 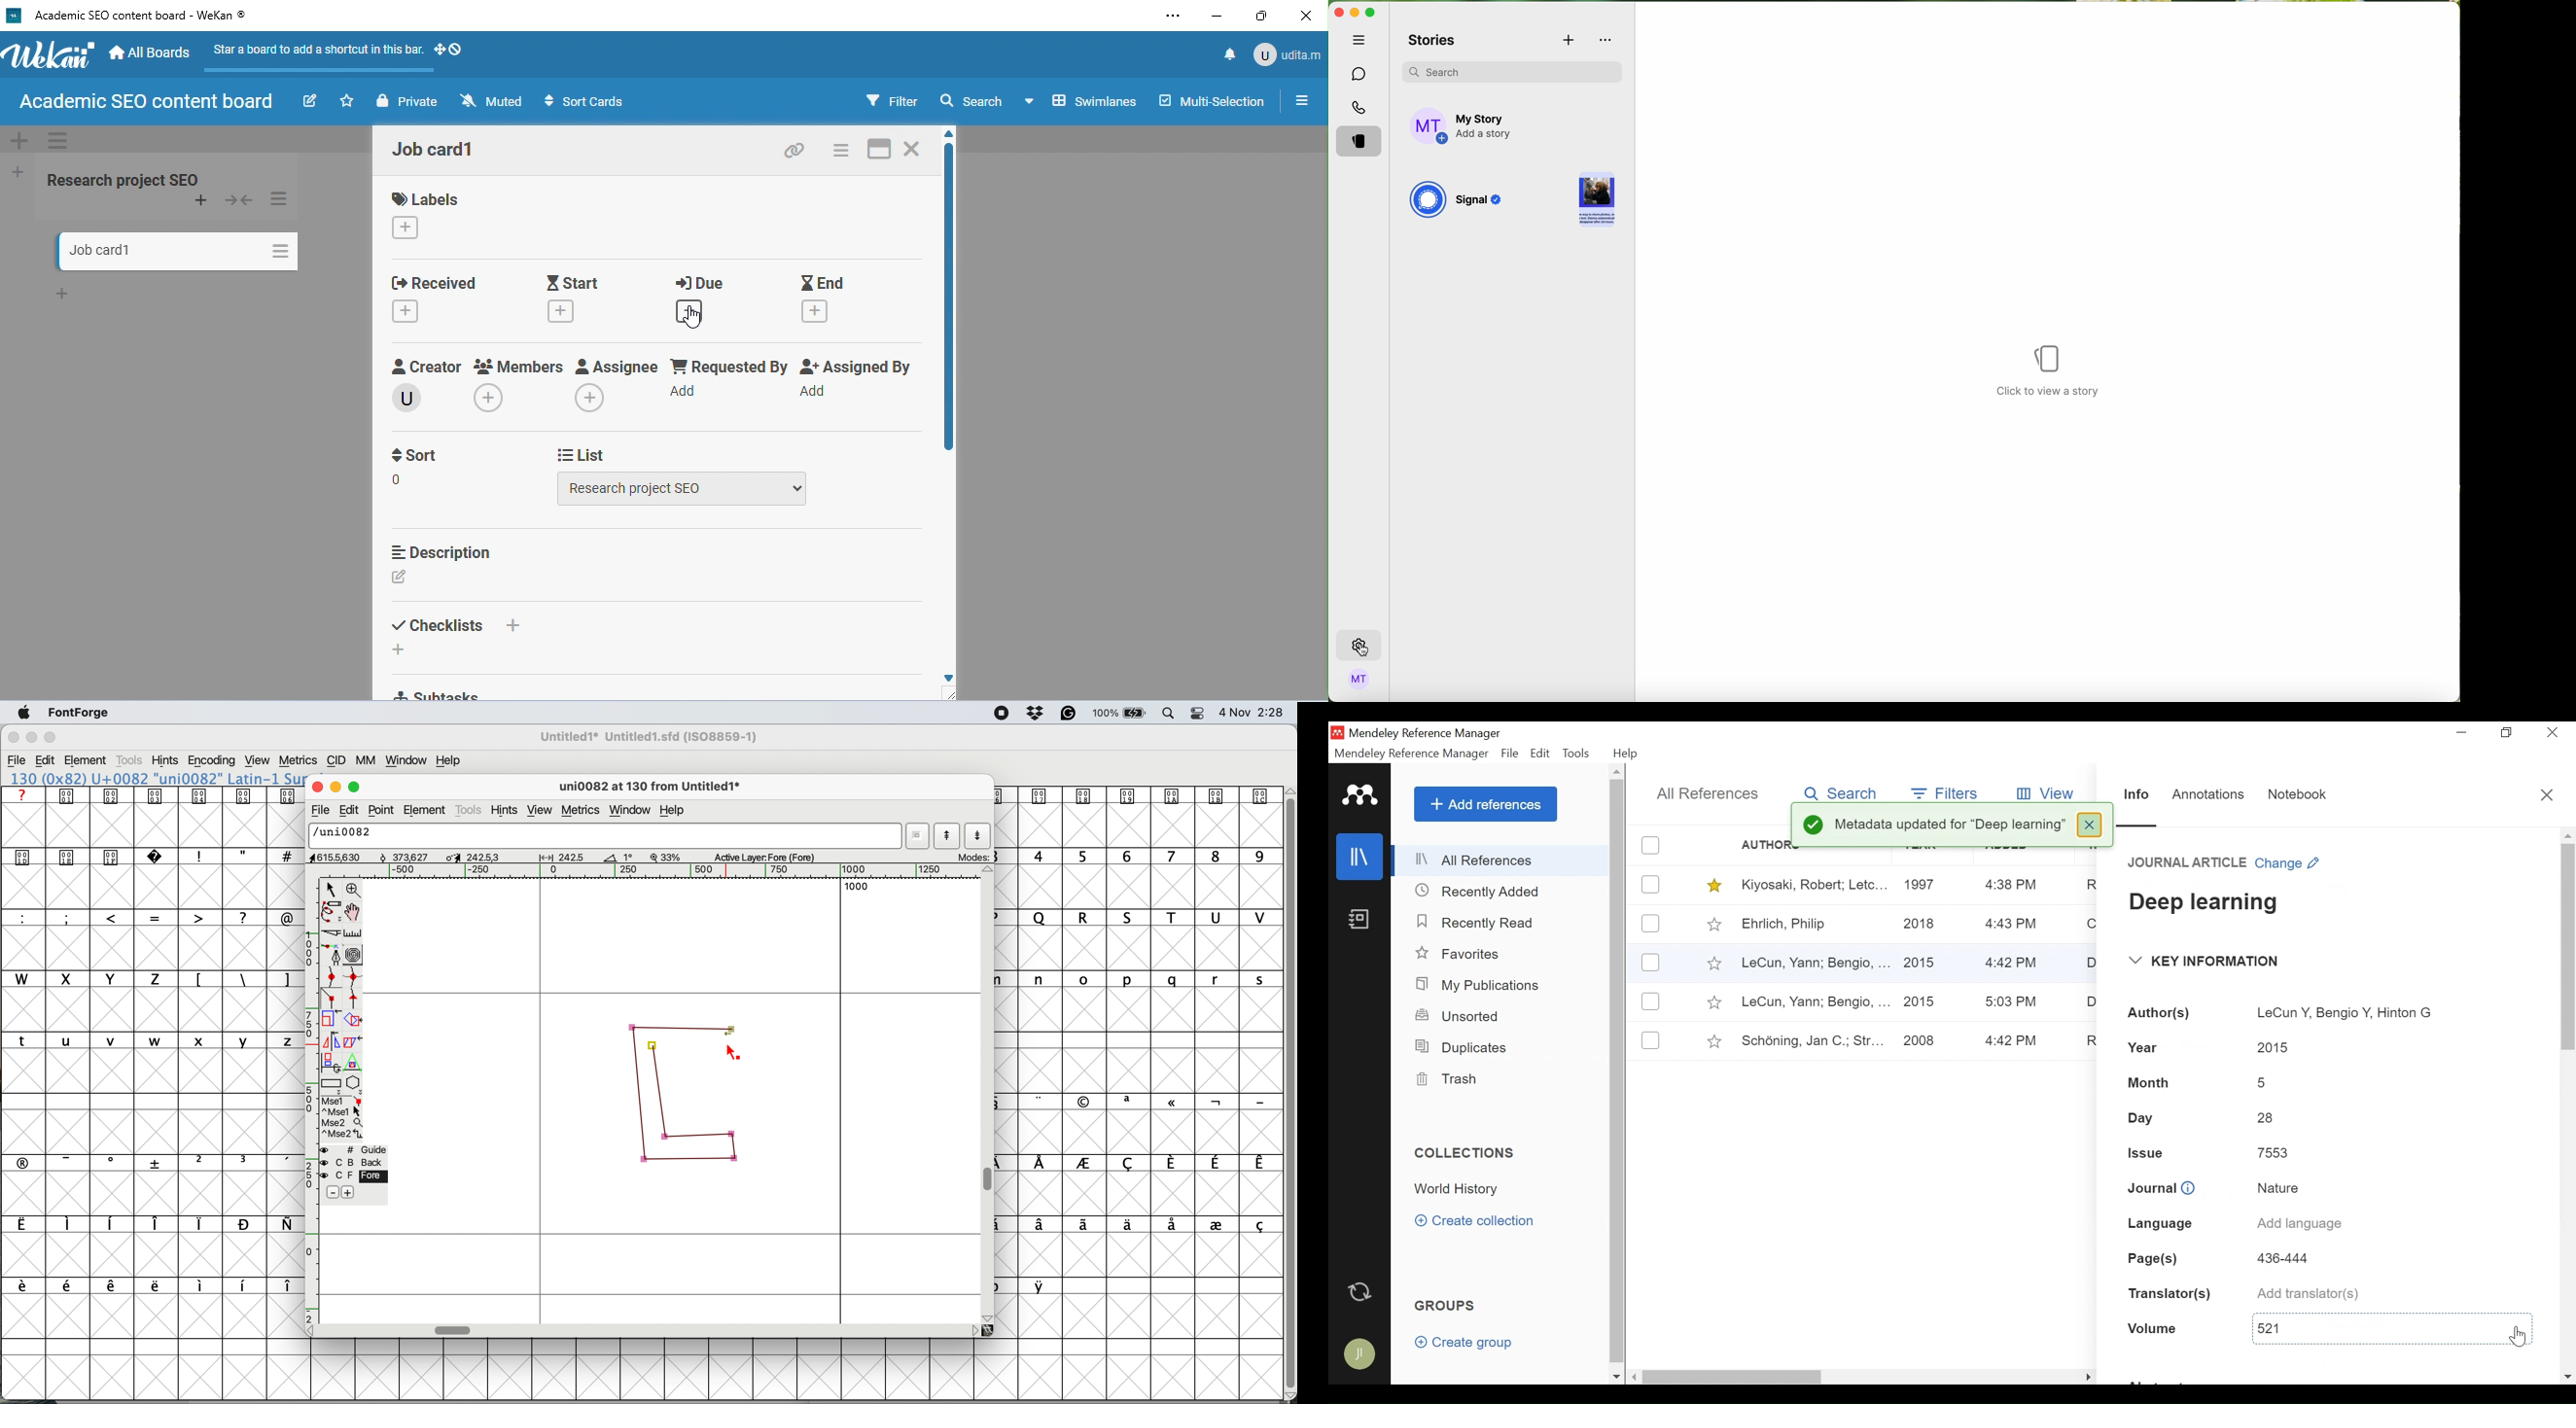 What do you see at coordinates (89, 978) in the screenshot?
I see `uppercase letters` at bounding box center [89, 978].